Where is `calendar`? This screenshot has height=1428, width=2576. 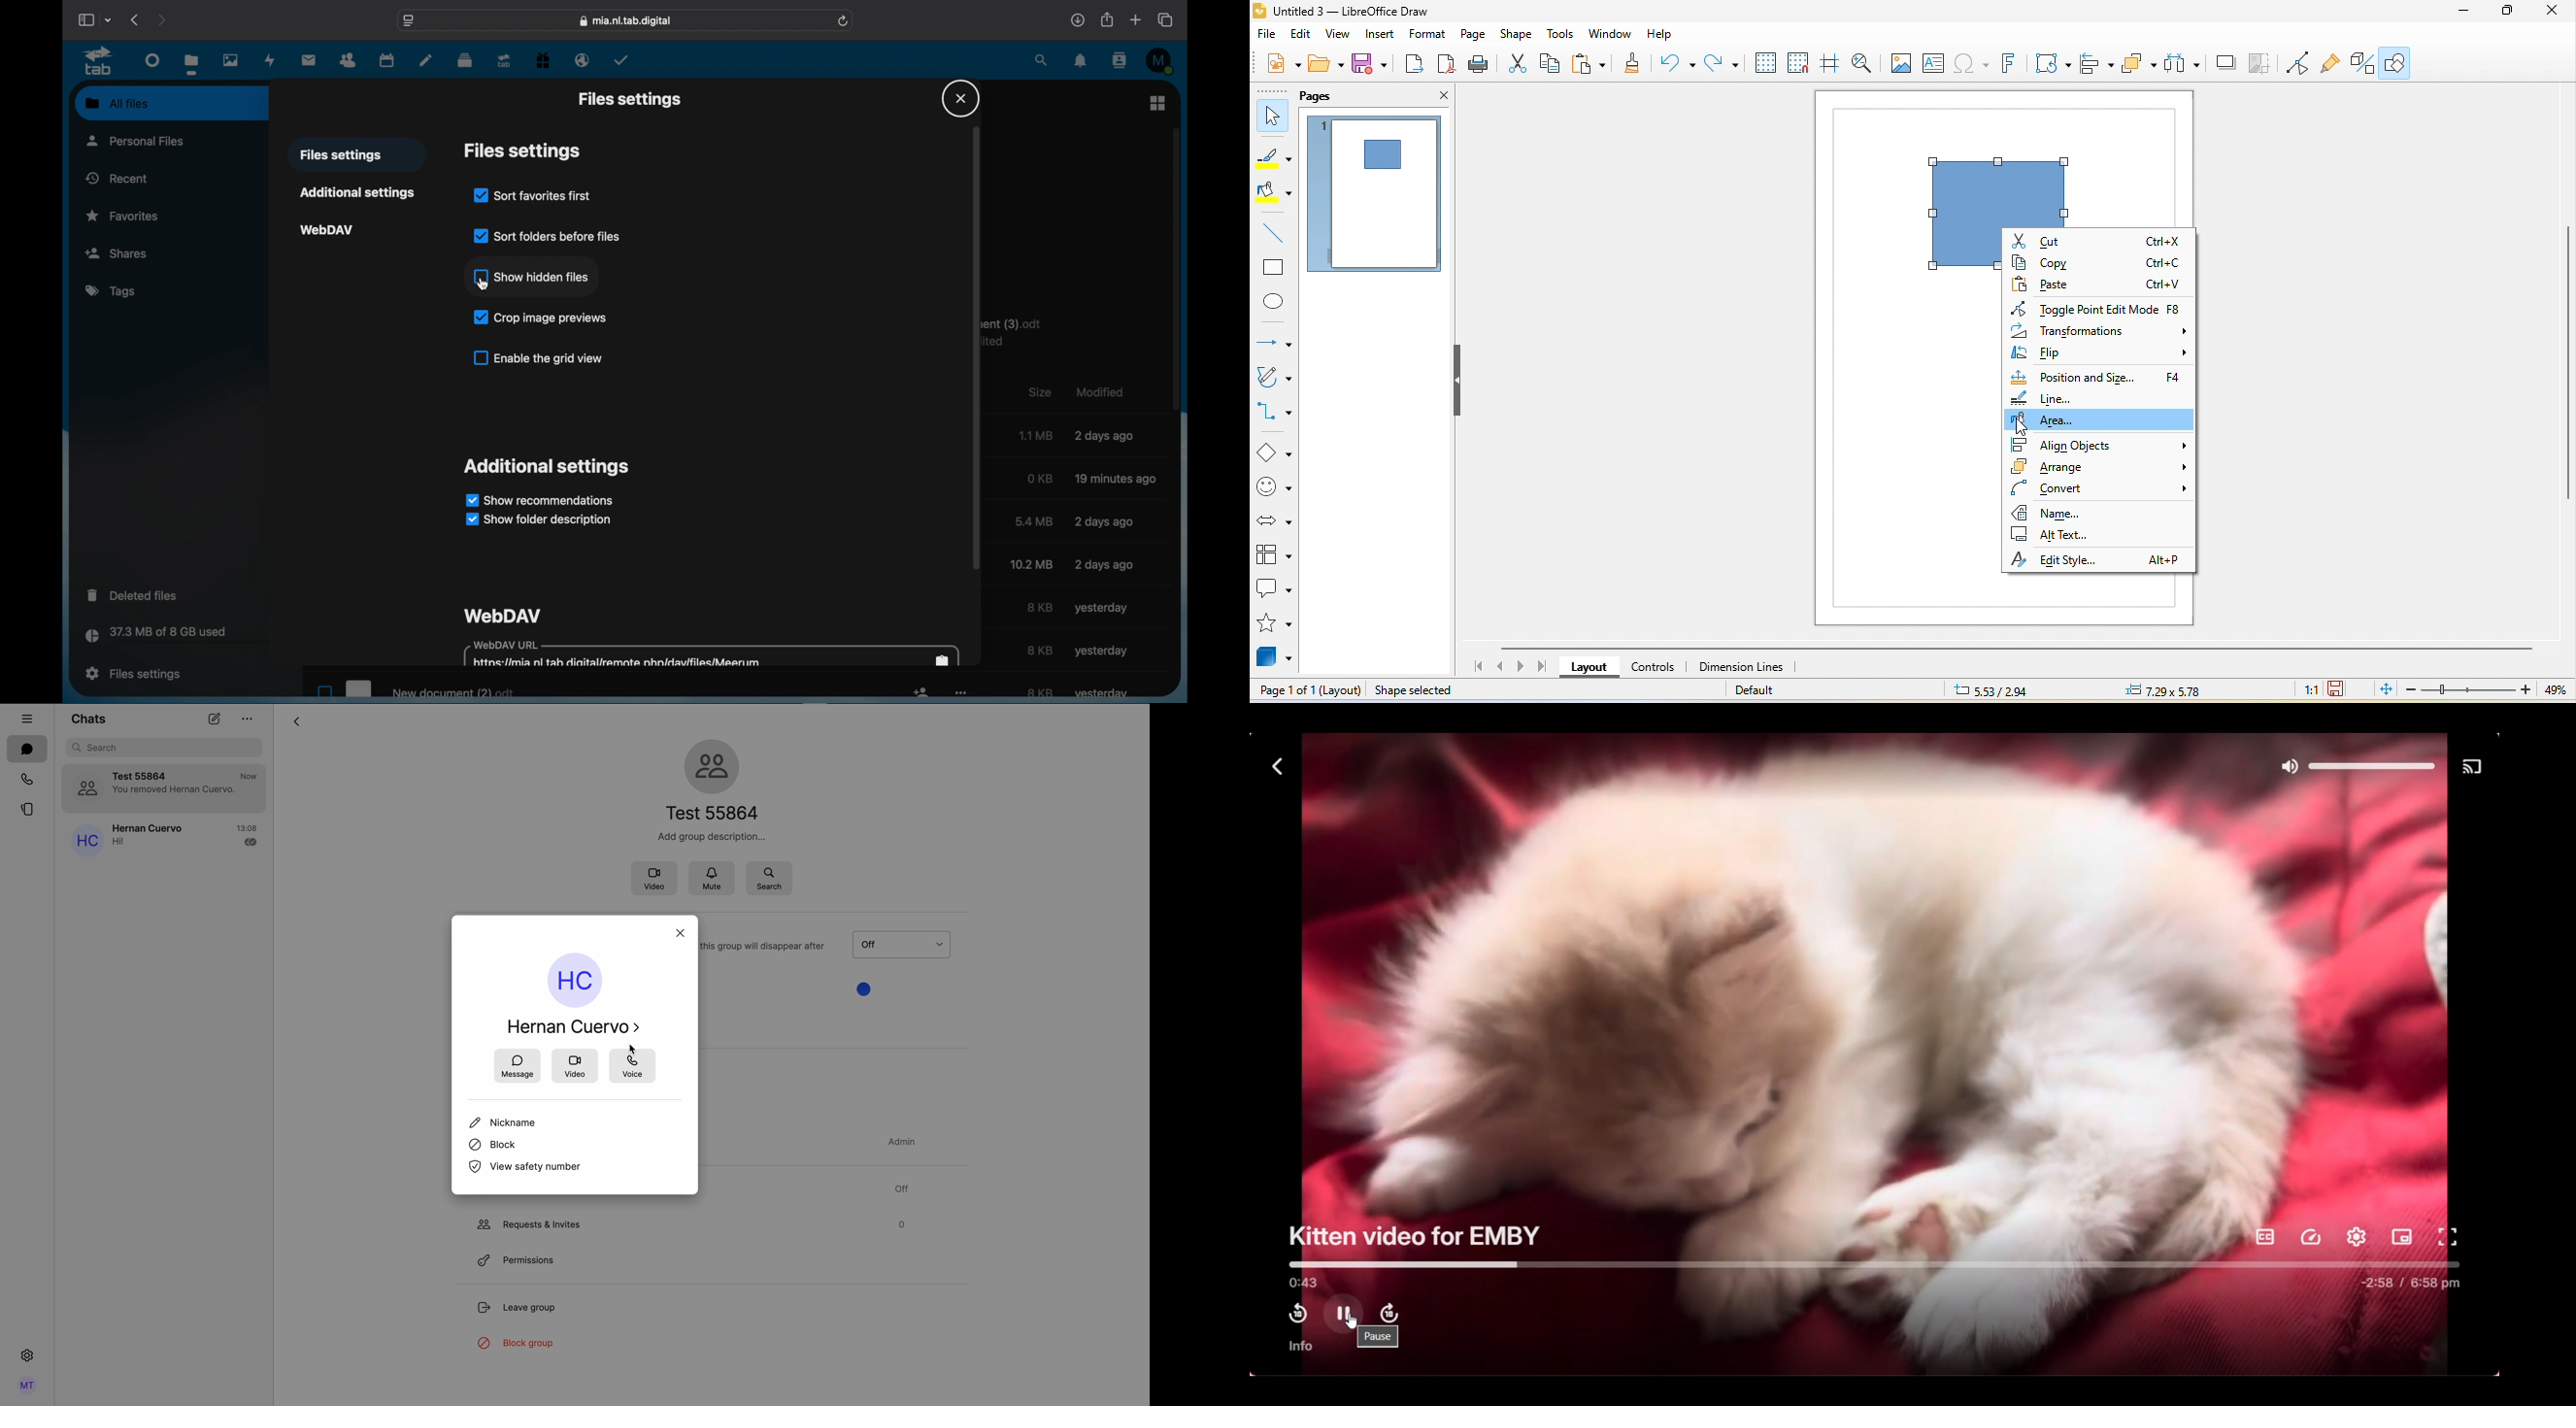 calendar is located at coordinates (388, 61).